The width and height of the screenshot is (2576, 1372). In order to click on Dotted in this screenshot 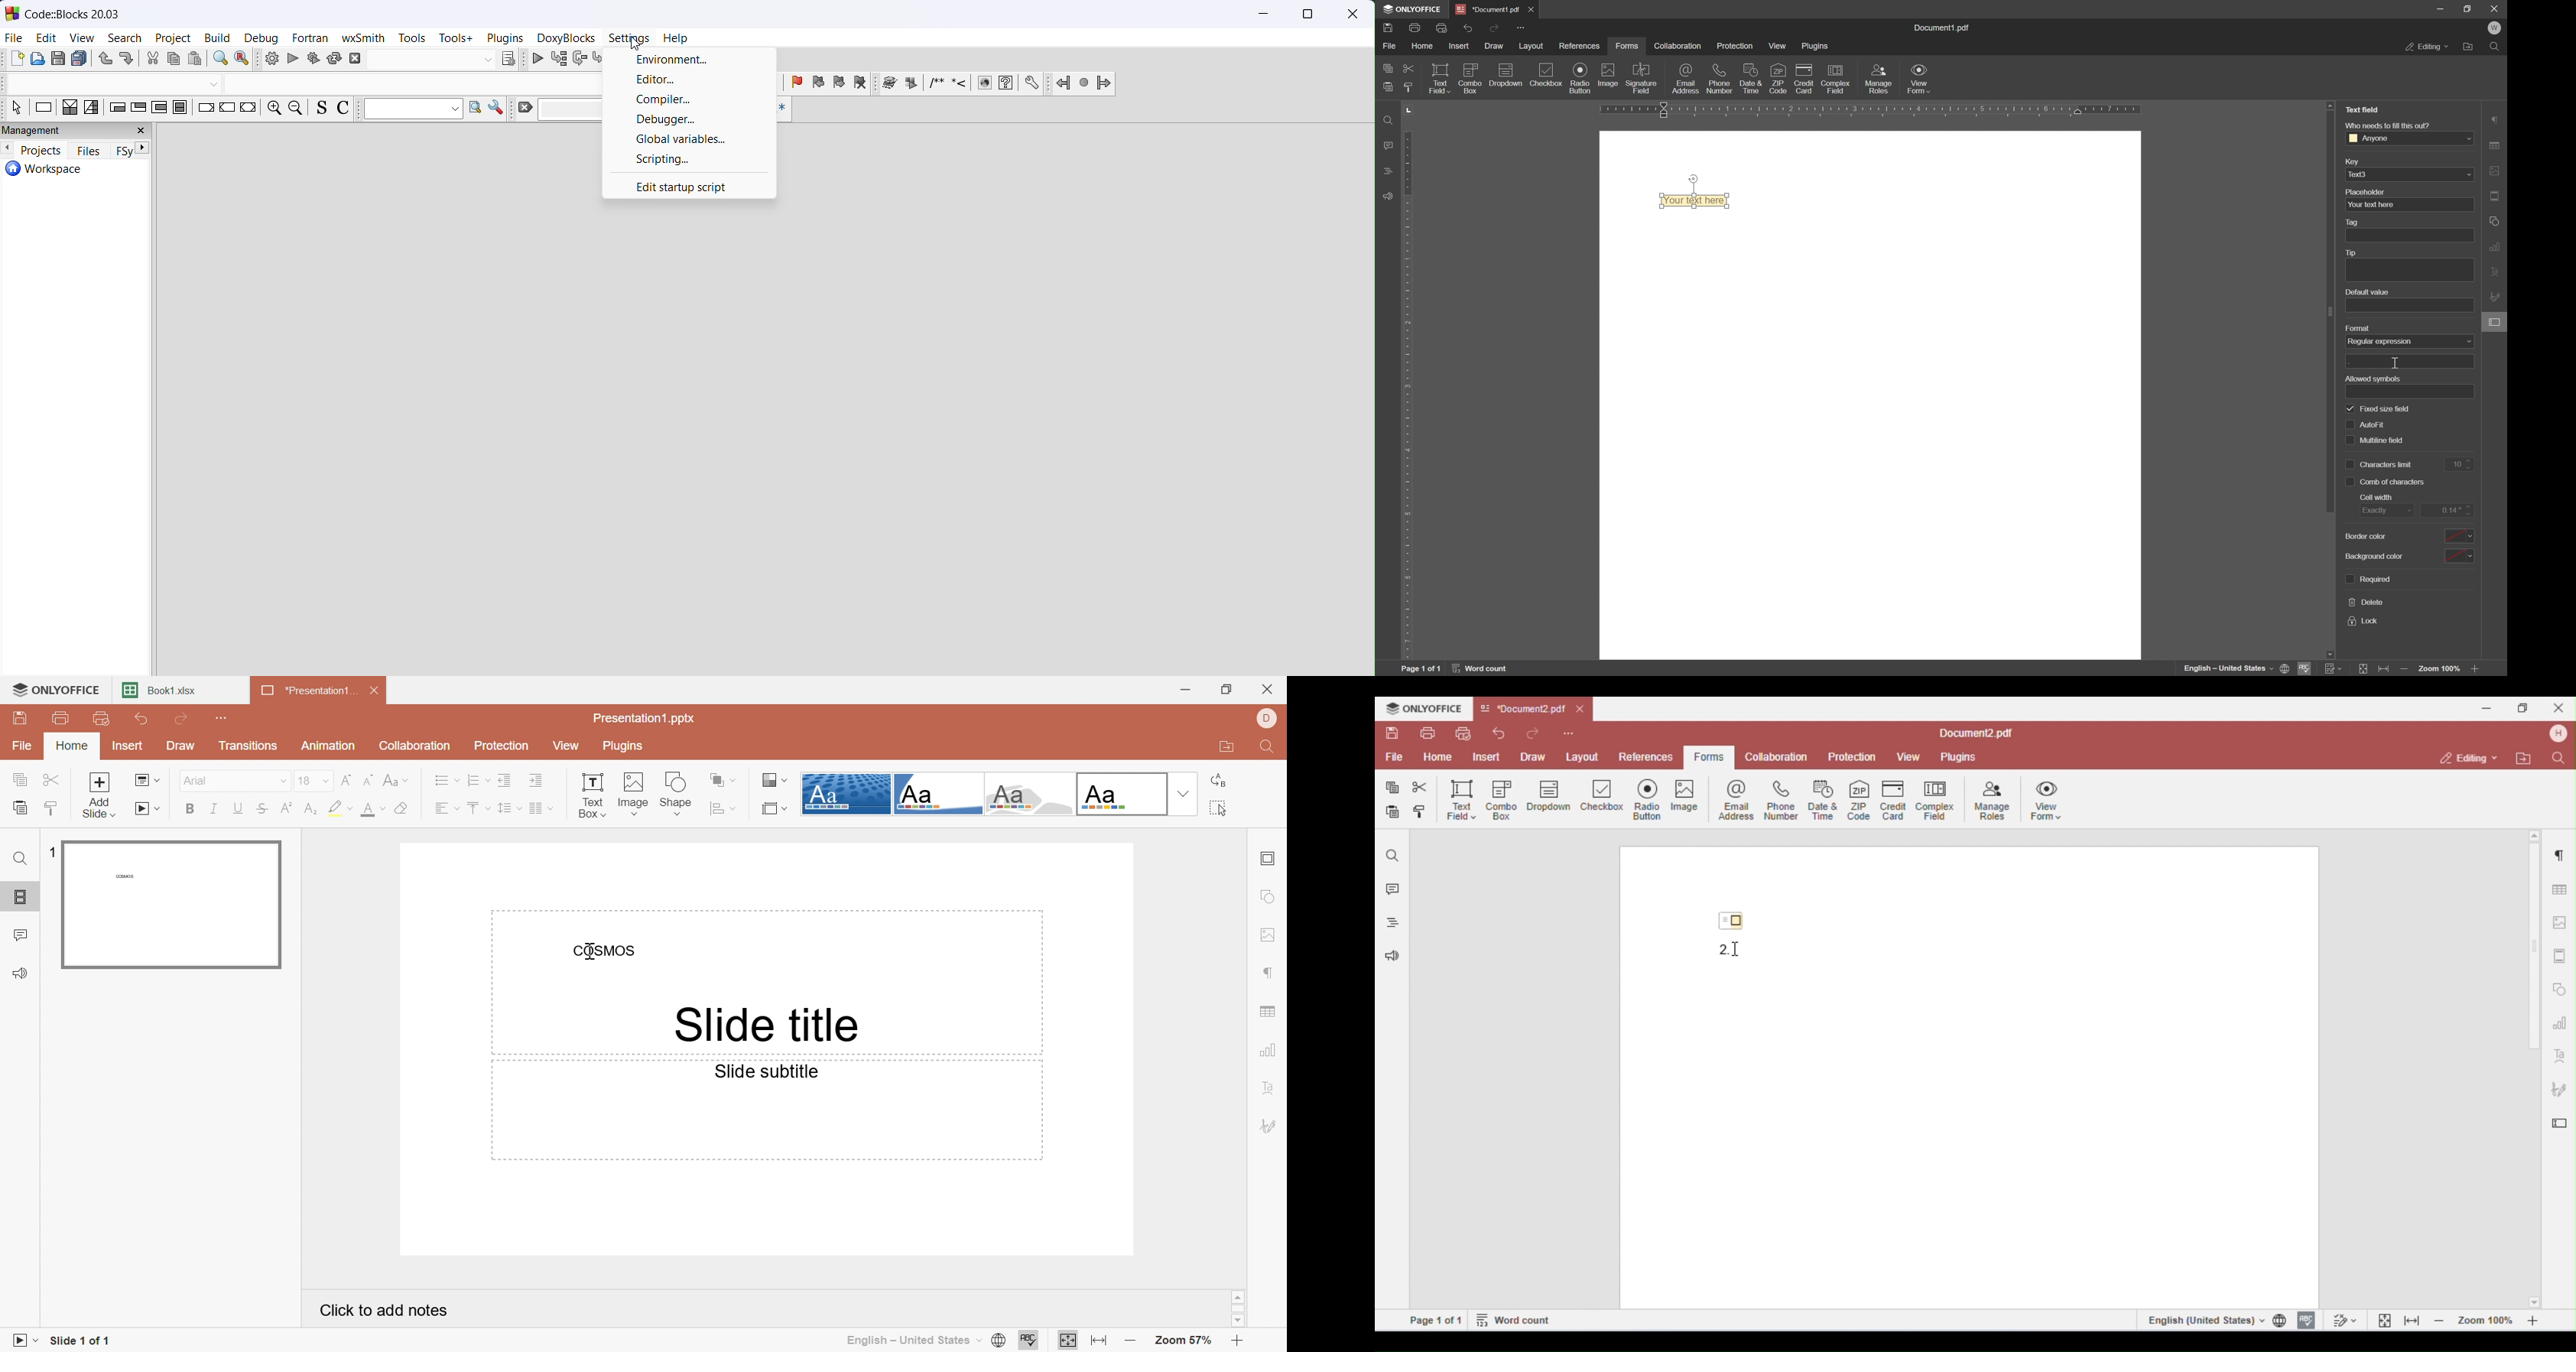, I will do `click(846, 793)`.